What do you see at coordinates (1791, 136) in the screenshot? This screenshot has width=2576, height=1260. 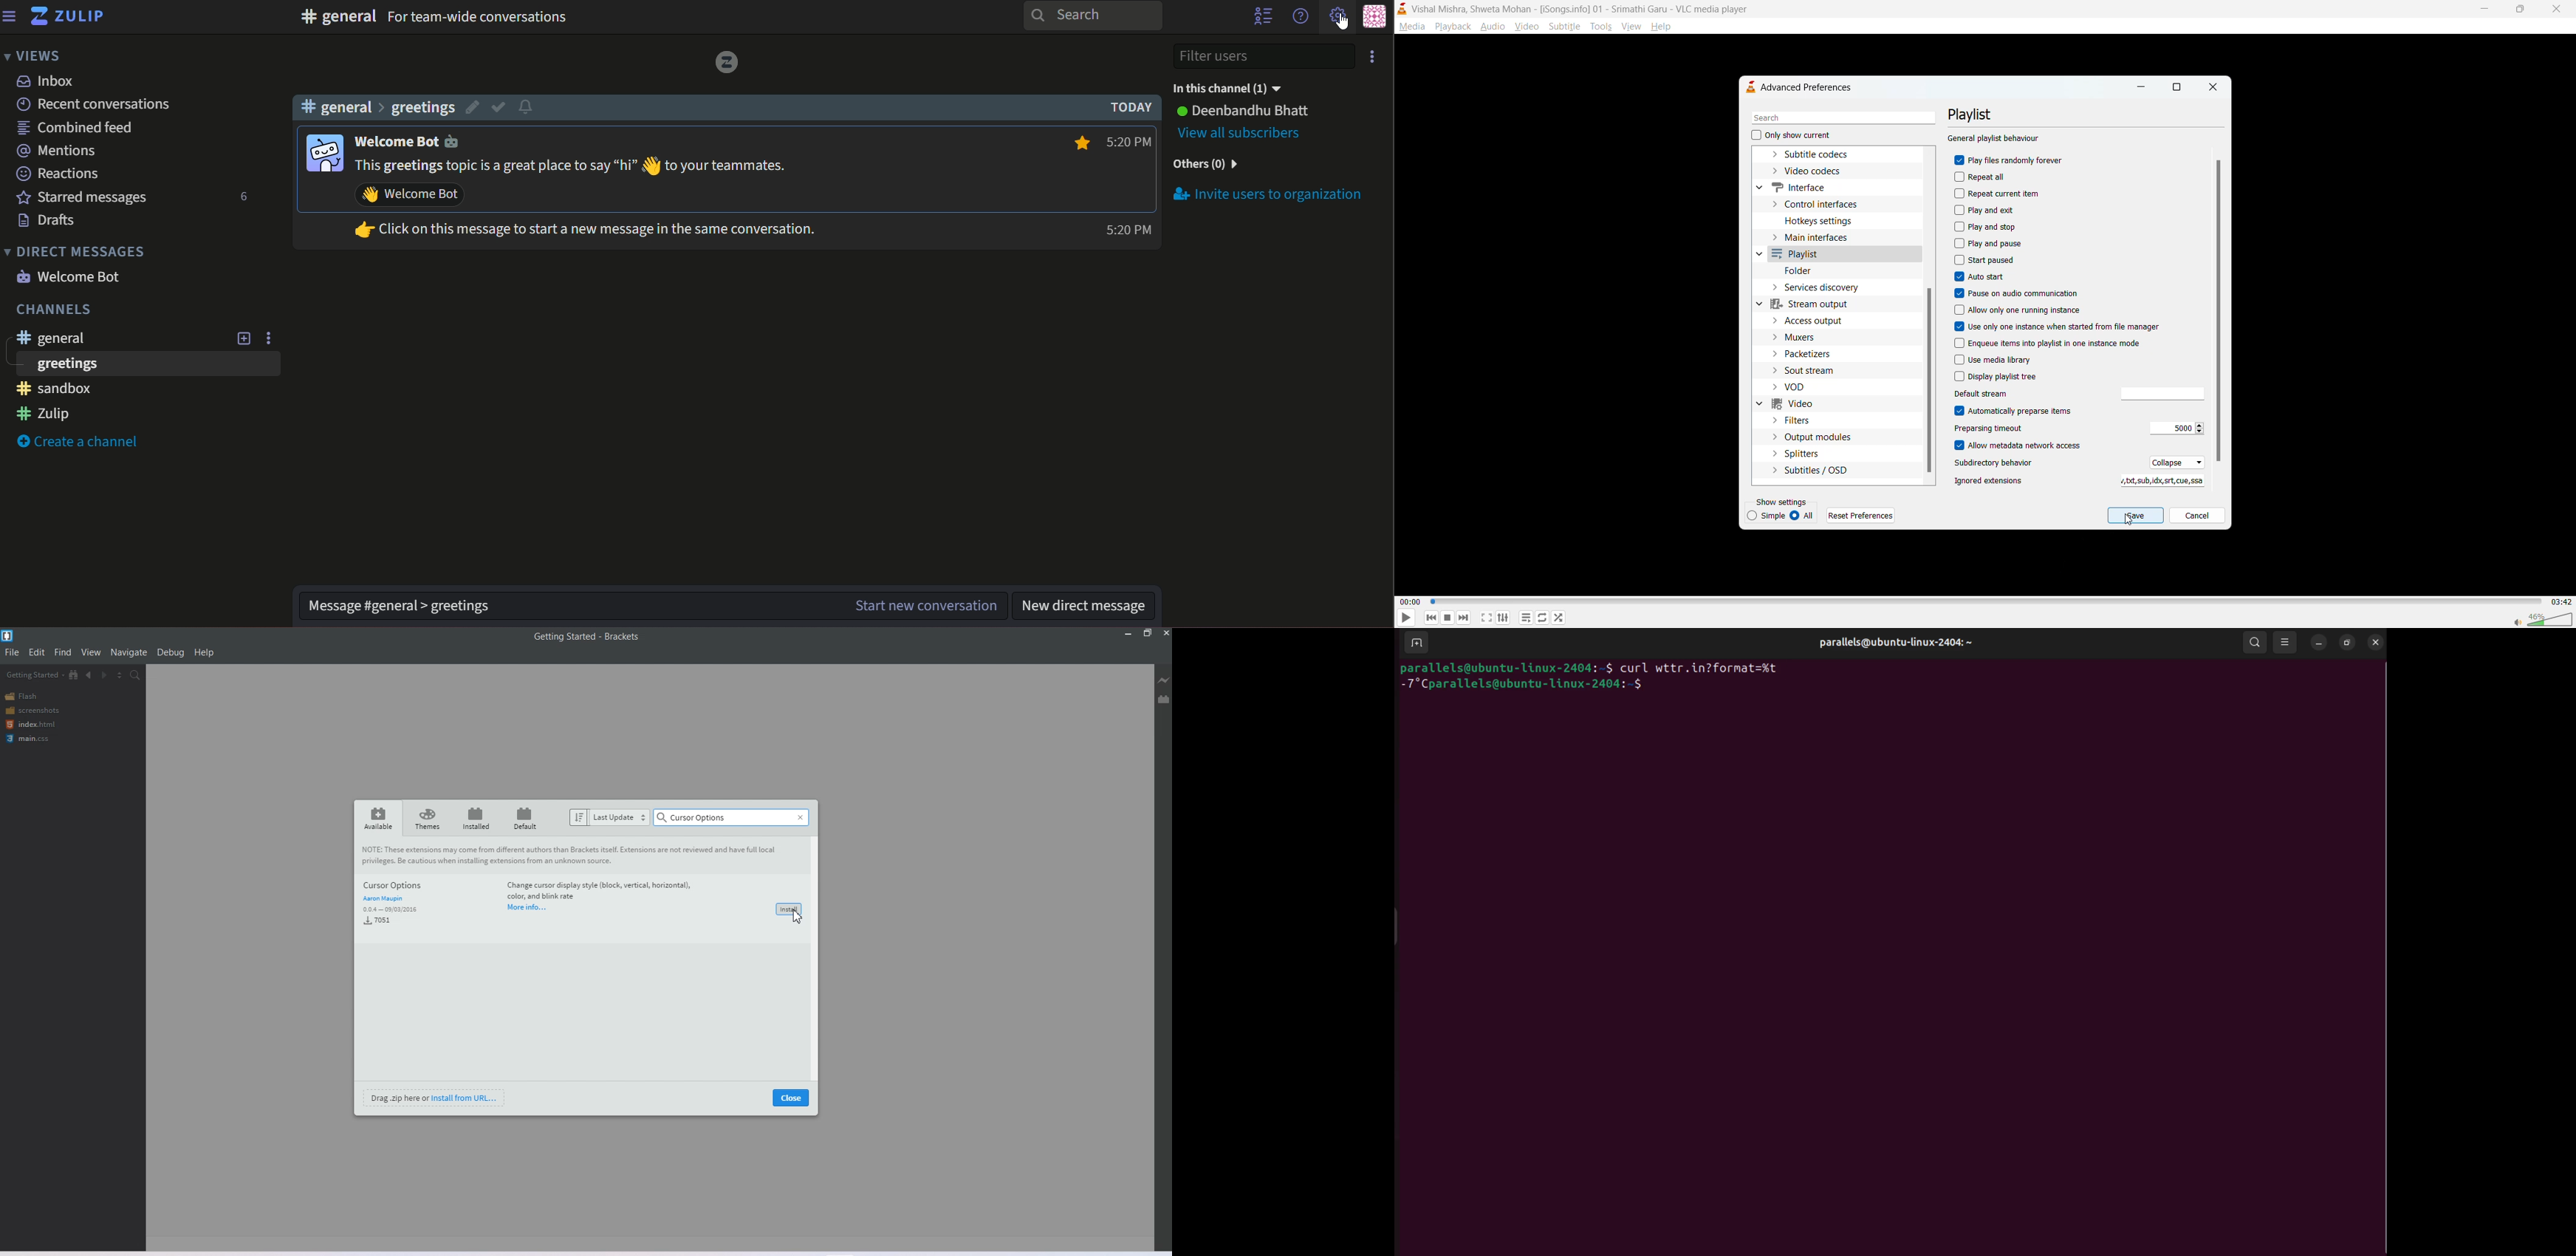 I see `only show current` at bounding box center [1791, 136].